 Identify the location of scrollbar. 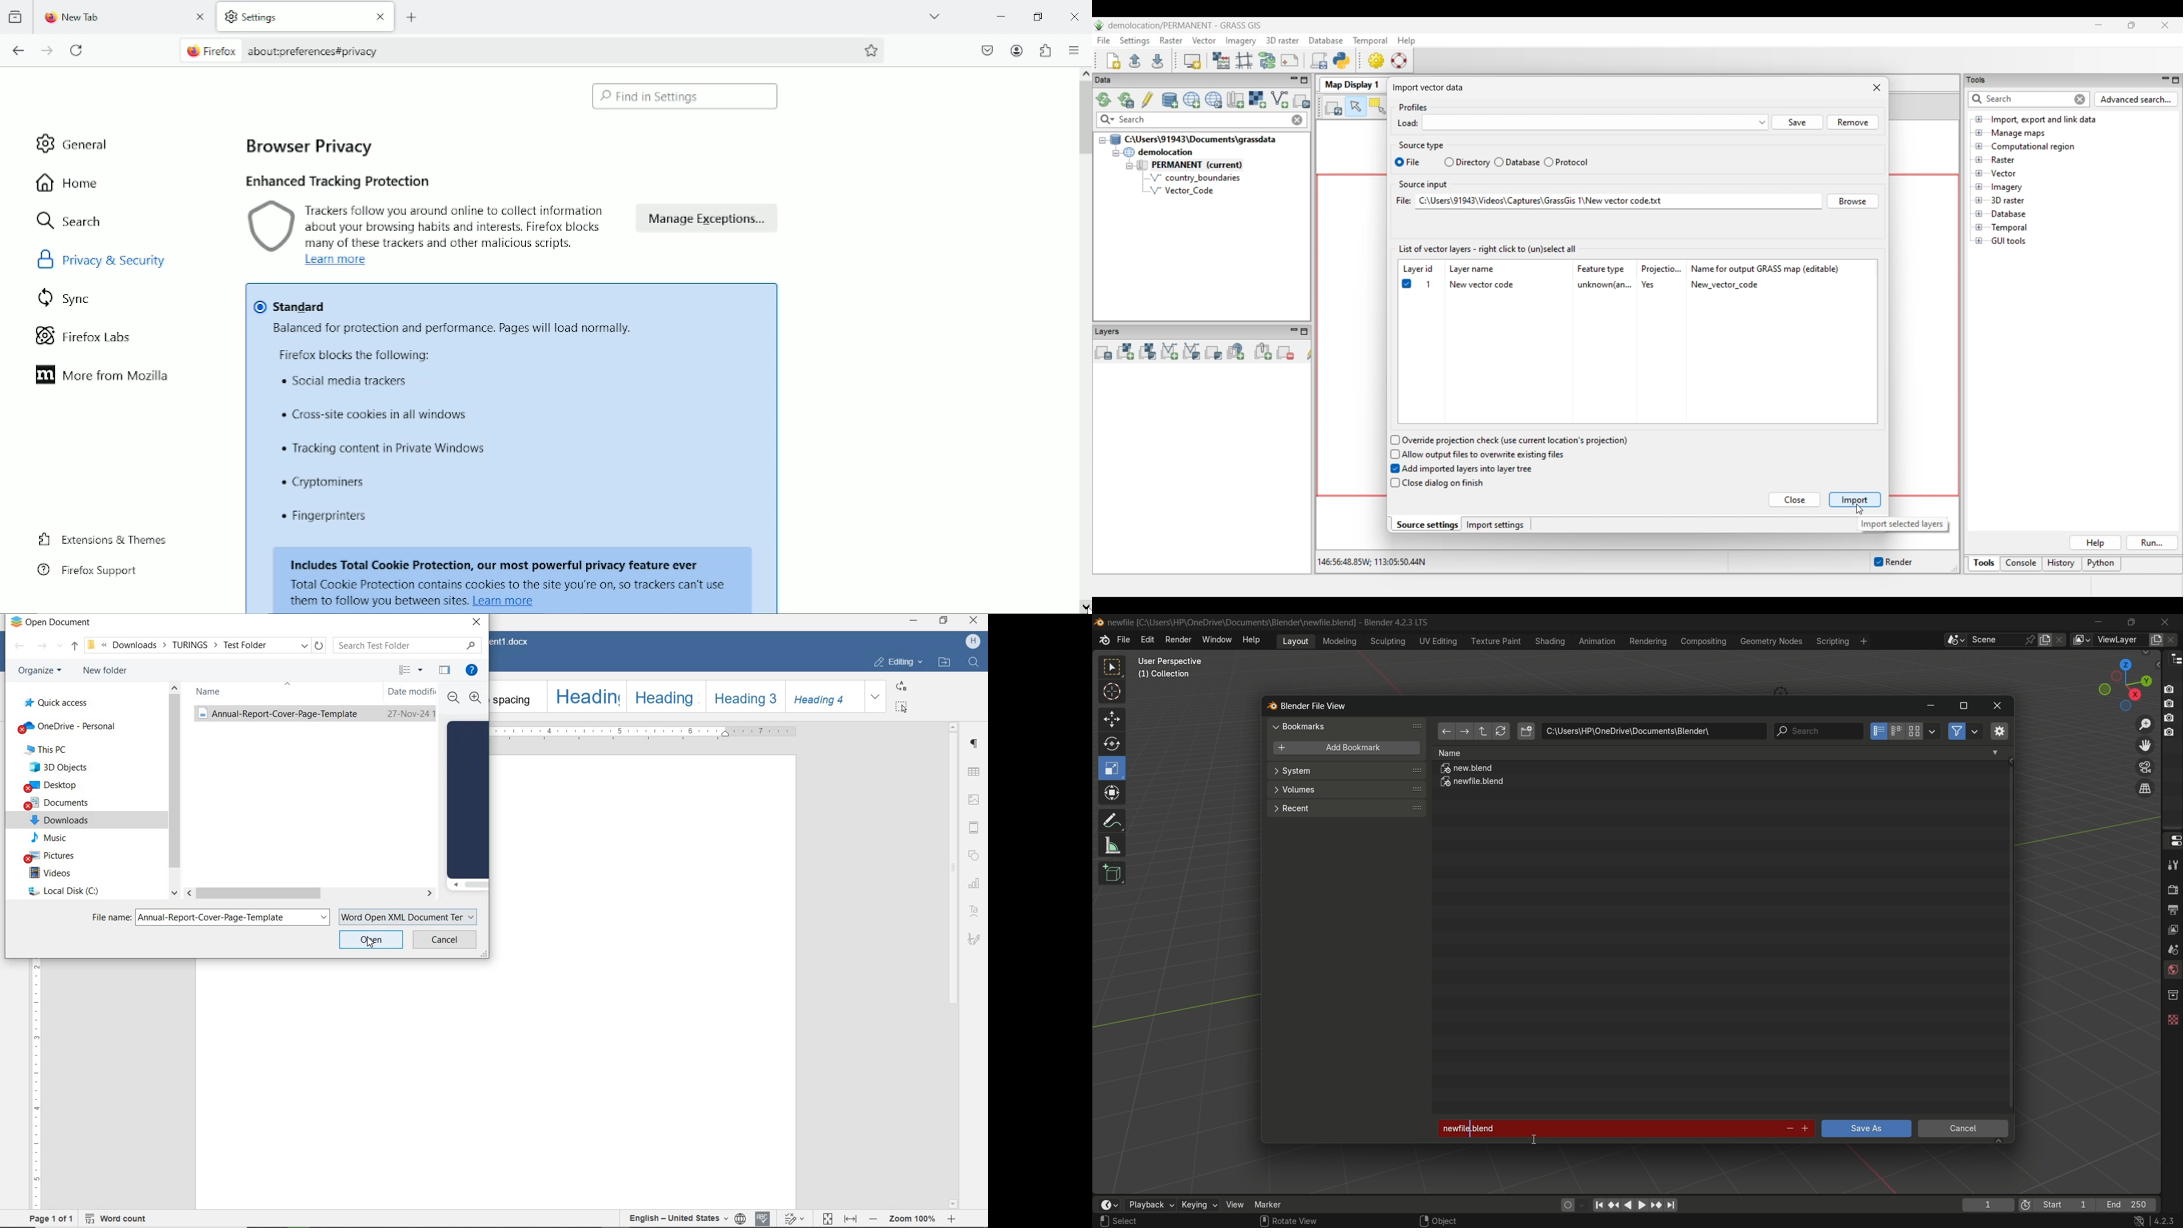
(951, 965).